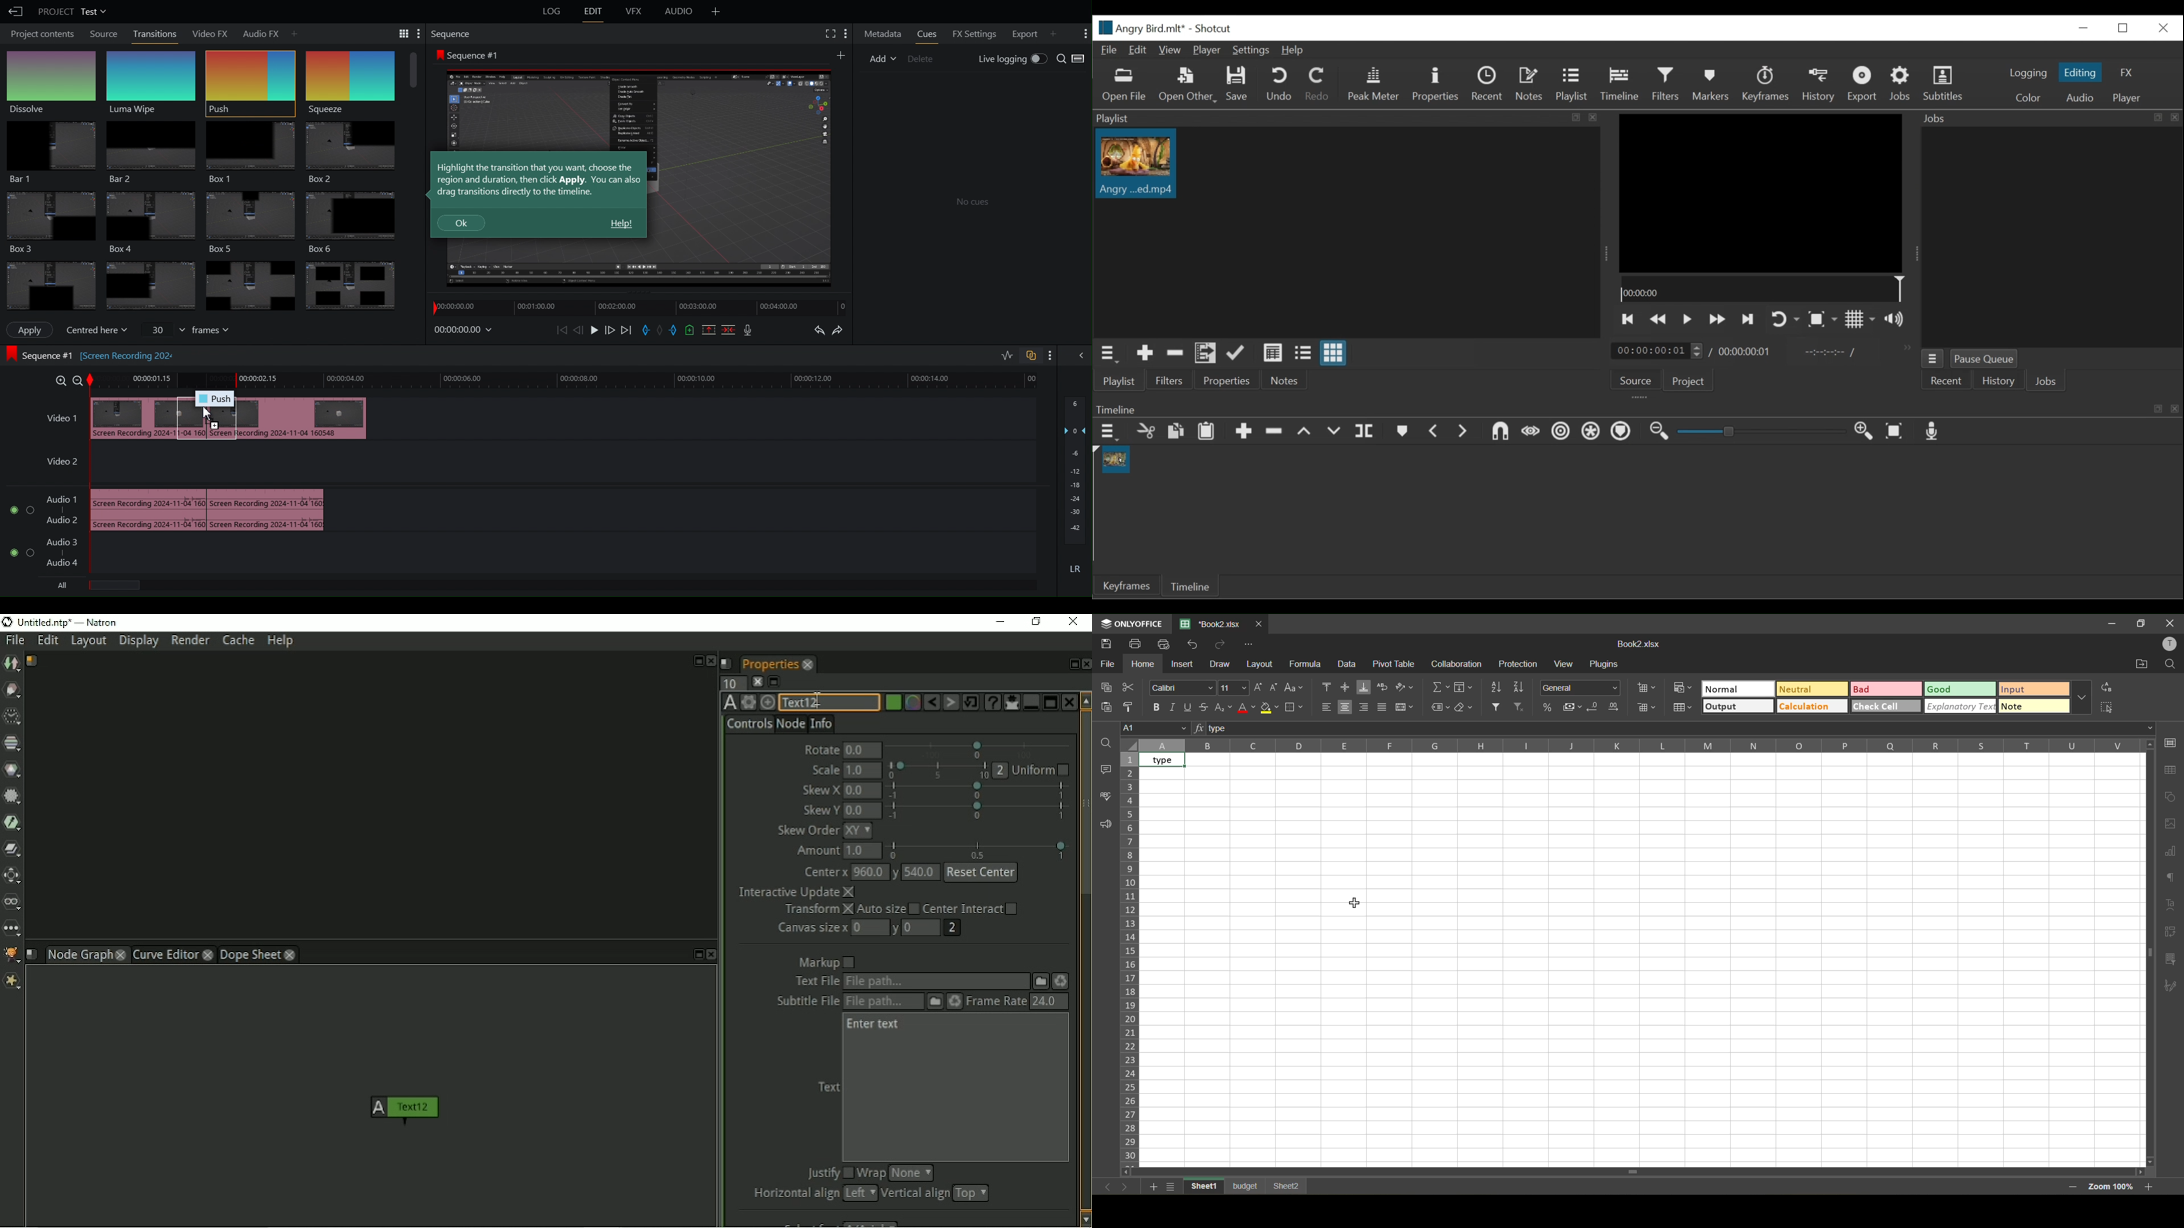 This screenshot has height=1232, width=2184. Describe the element at coordinates (2146, 1159) in the screenshot. I see `move down` at that location.